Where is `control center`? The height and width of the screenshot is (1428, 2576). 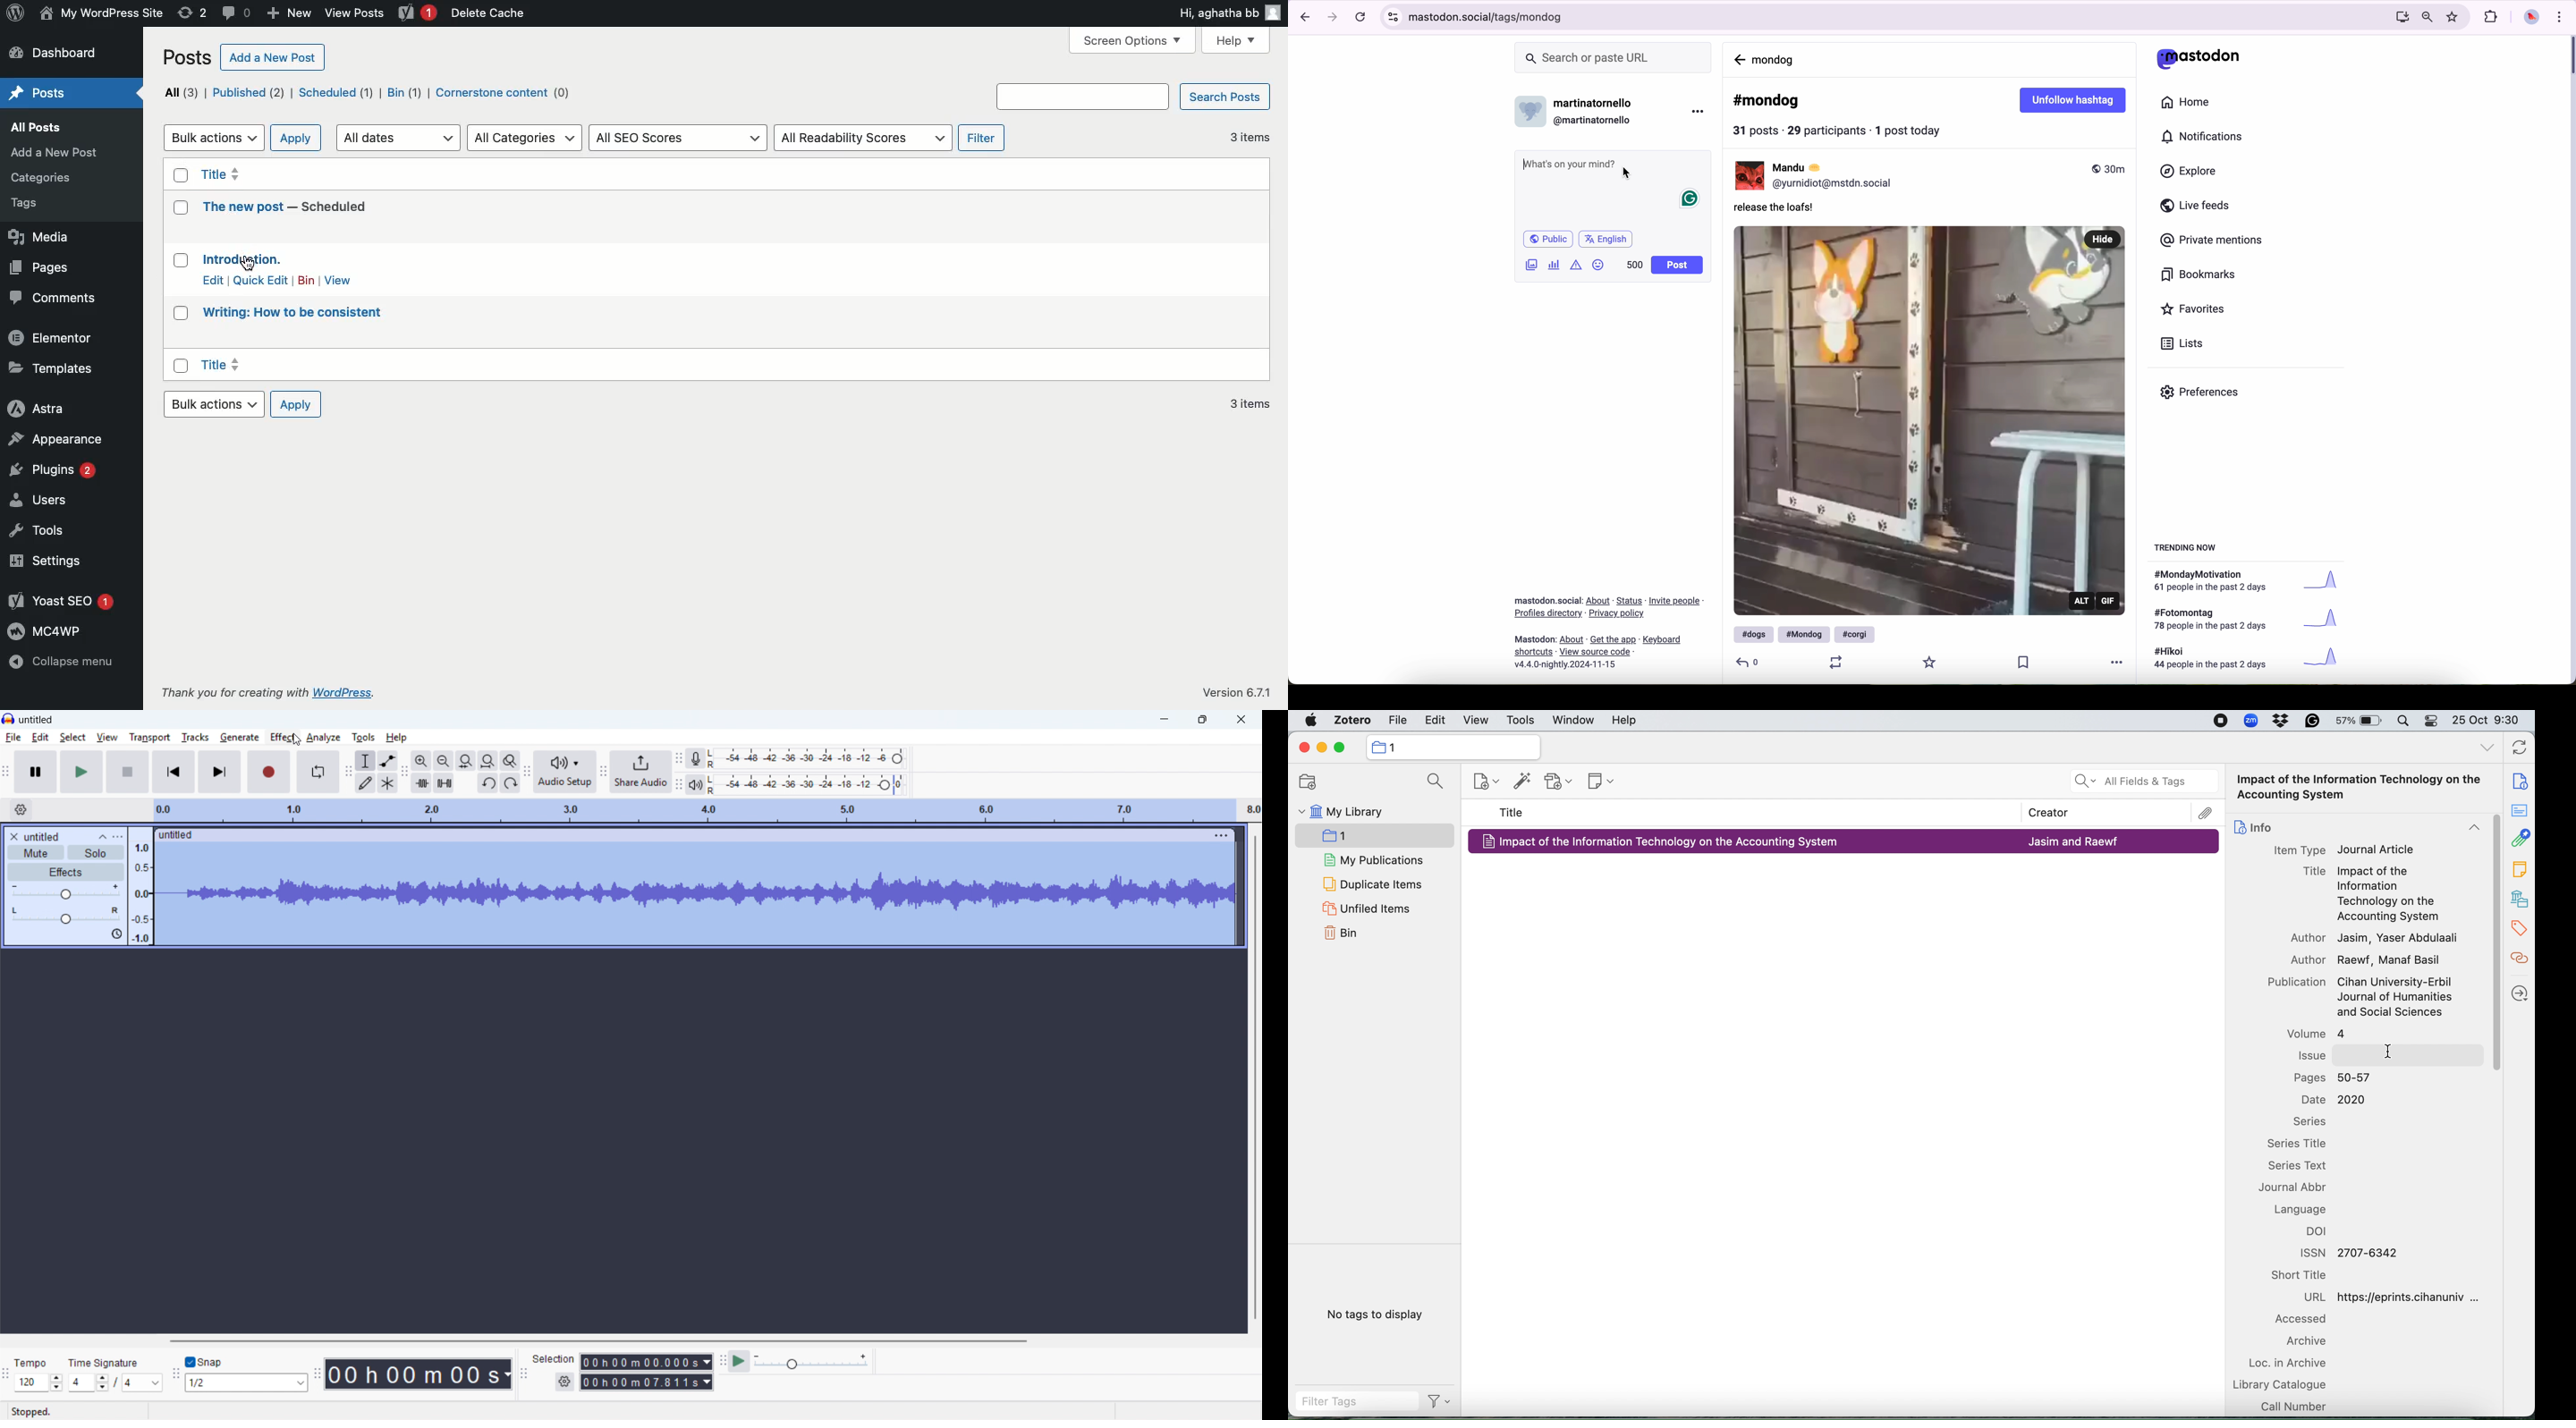 control center is located at coordinates (2430, 721).